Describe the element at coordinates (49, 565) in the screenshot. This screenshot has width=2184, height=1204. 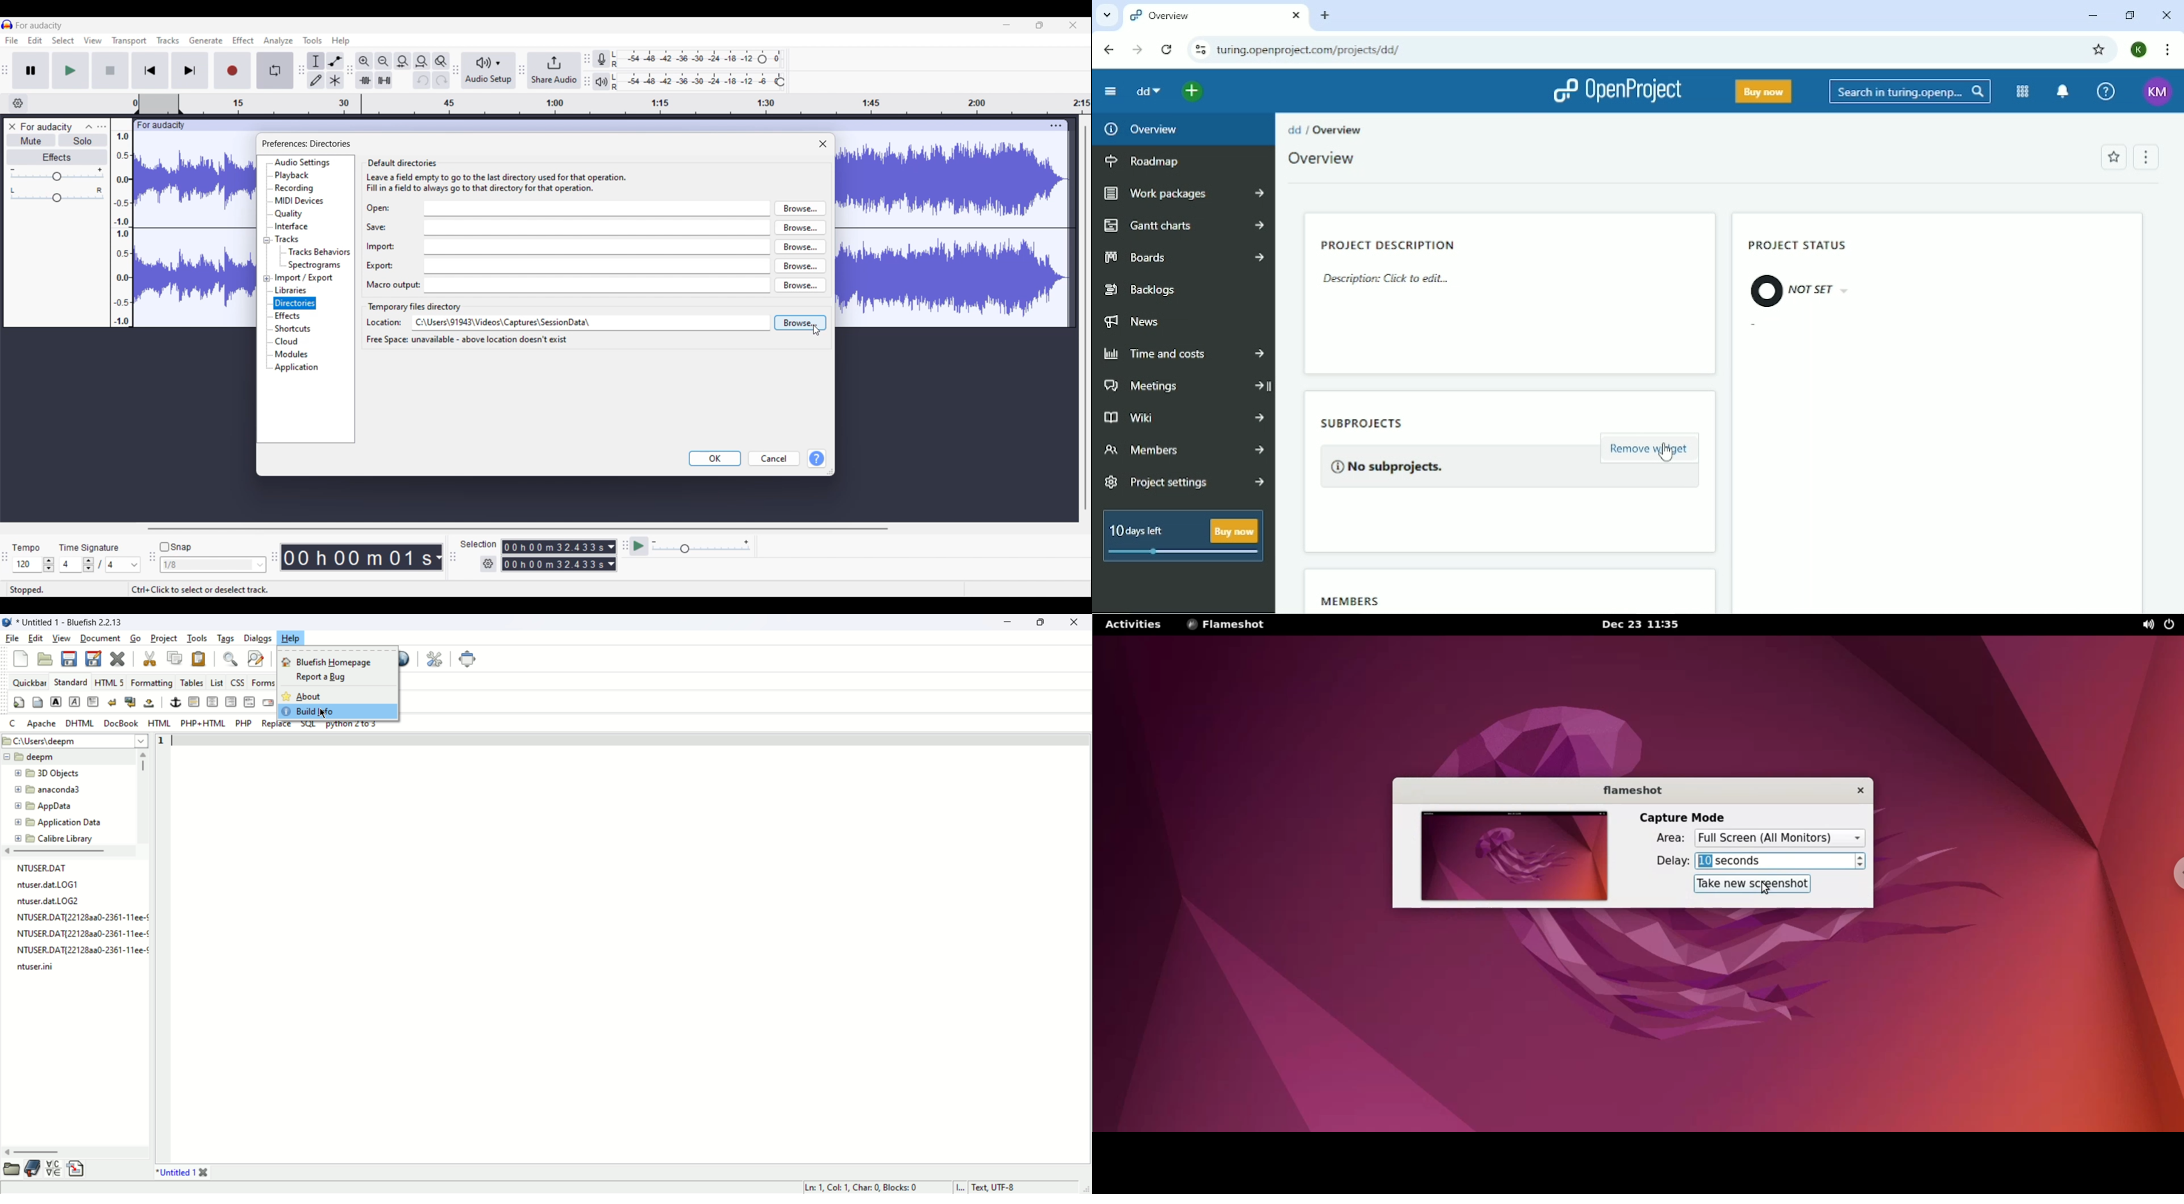
I see `Increase/Decrease Tempo` at that location.